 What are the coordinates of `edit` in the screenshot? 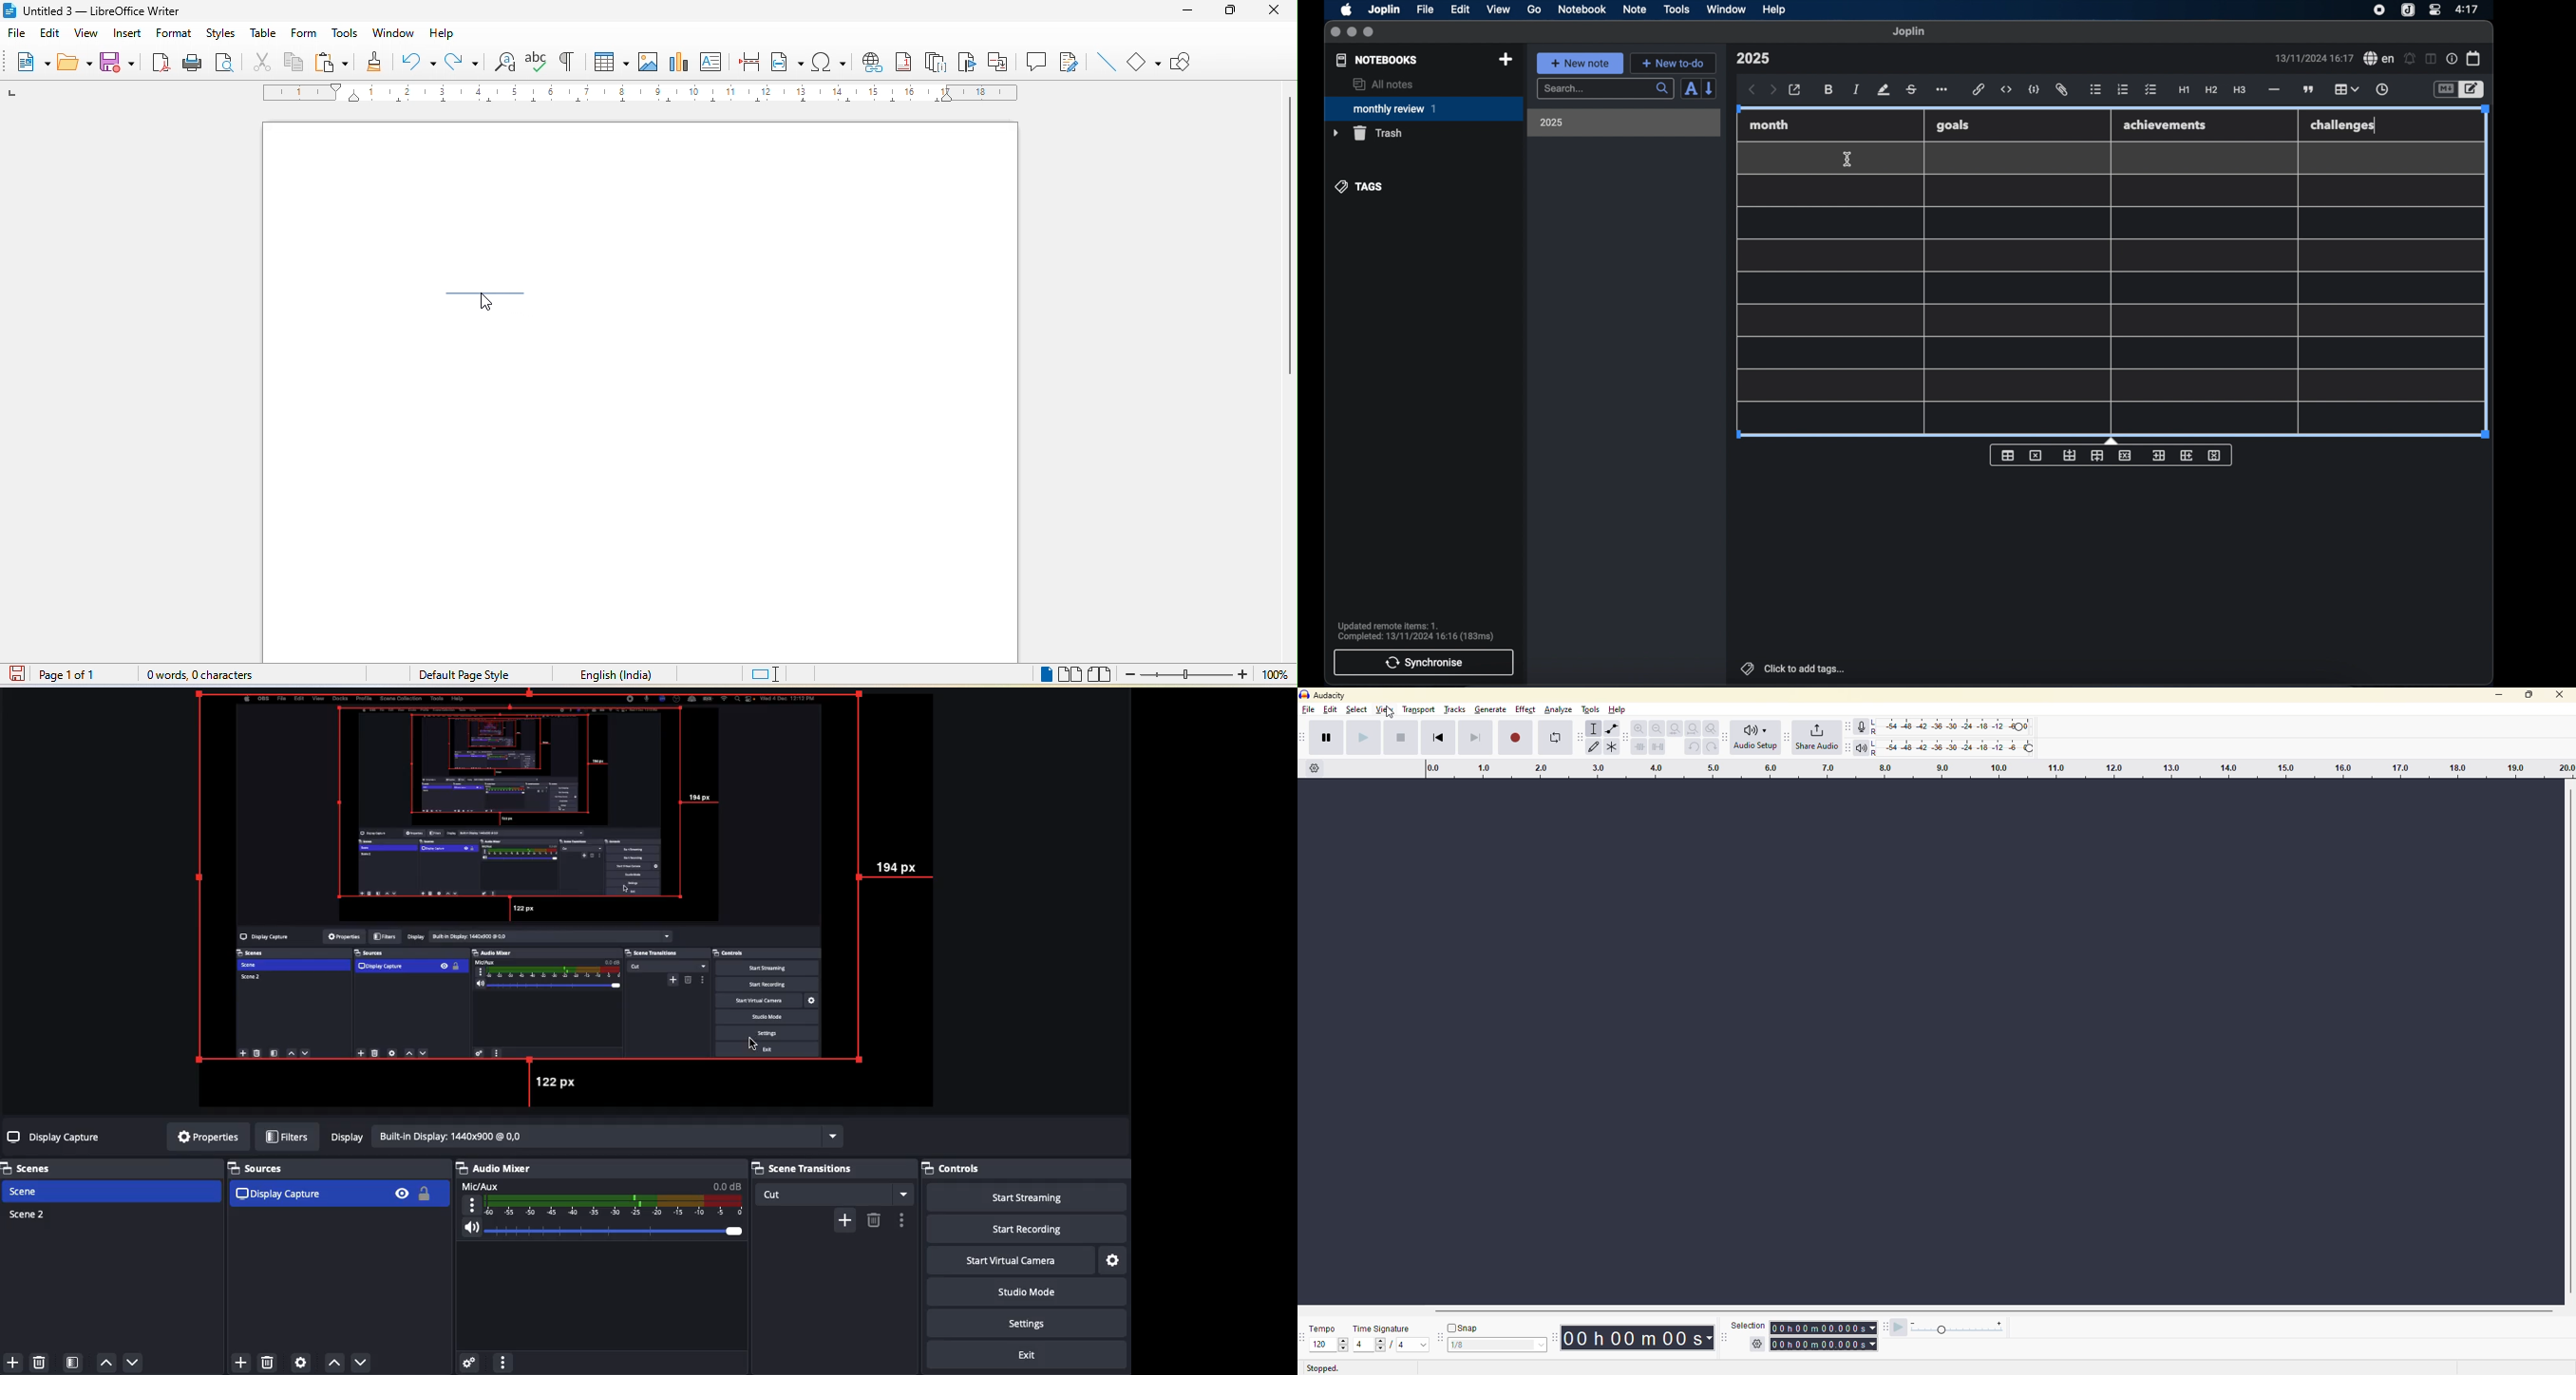 It's located at (1461, 10).